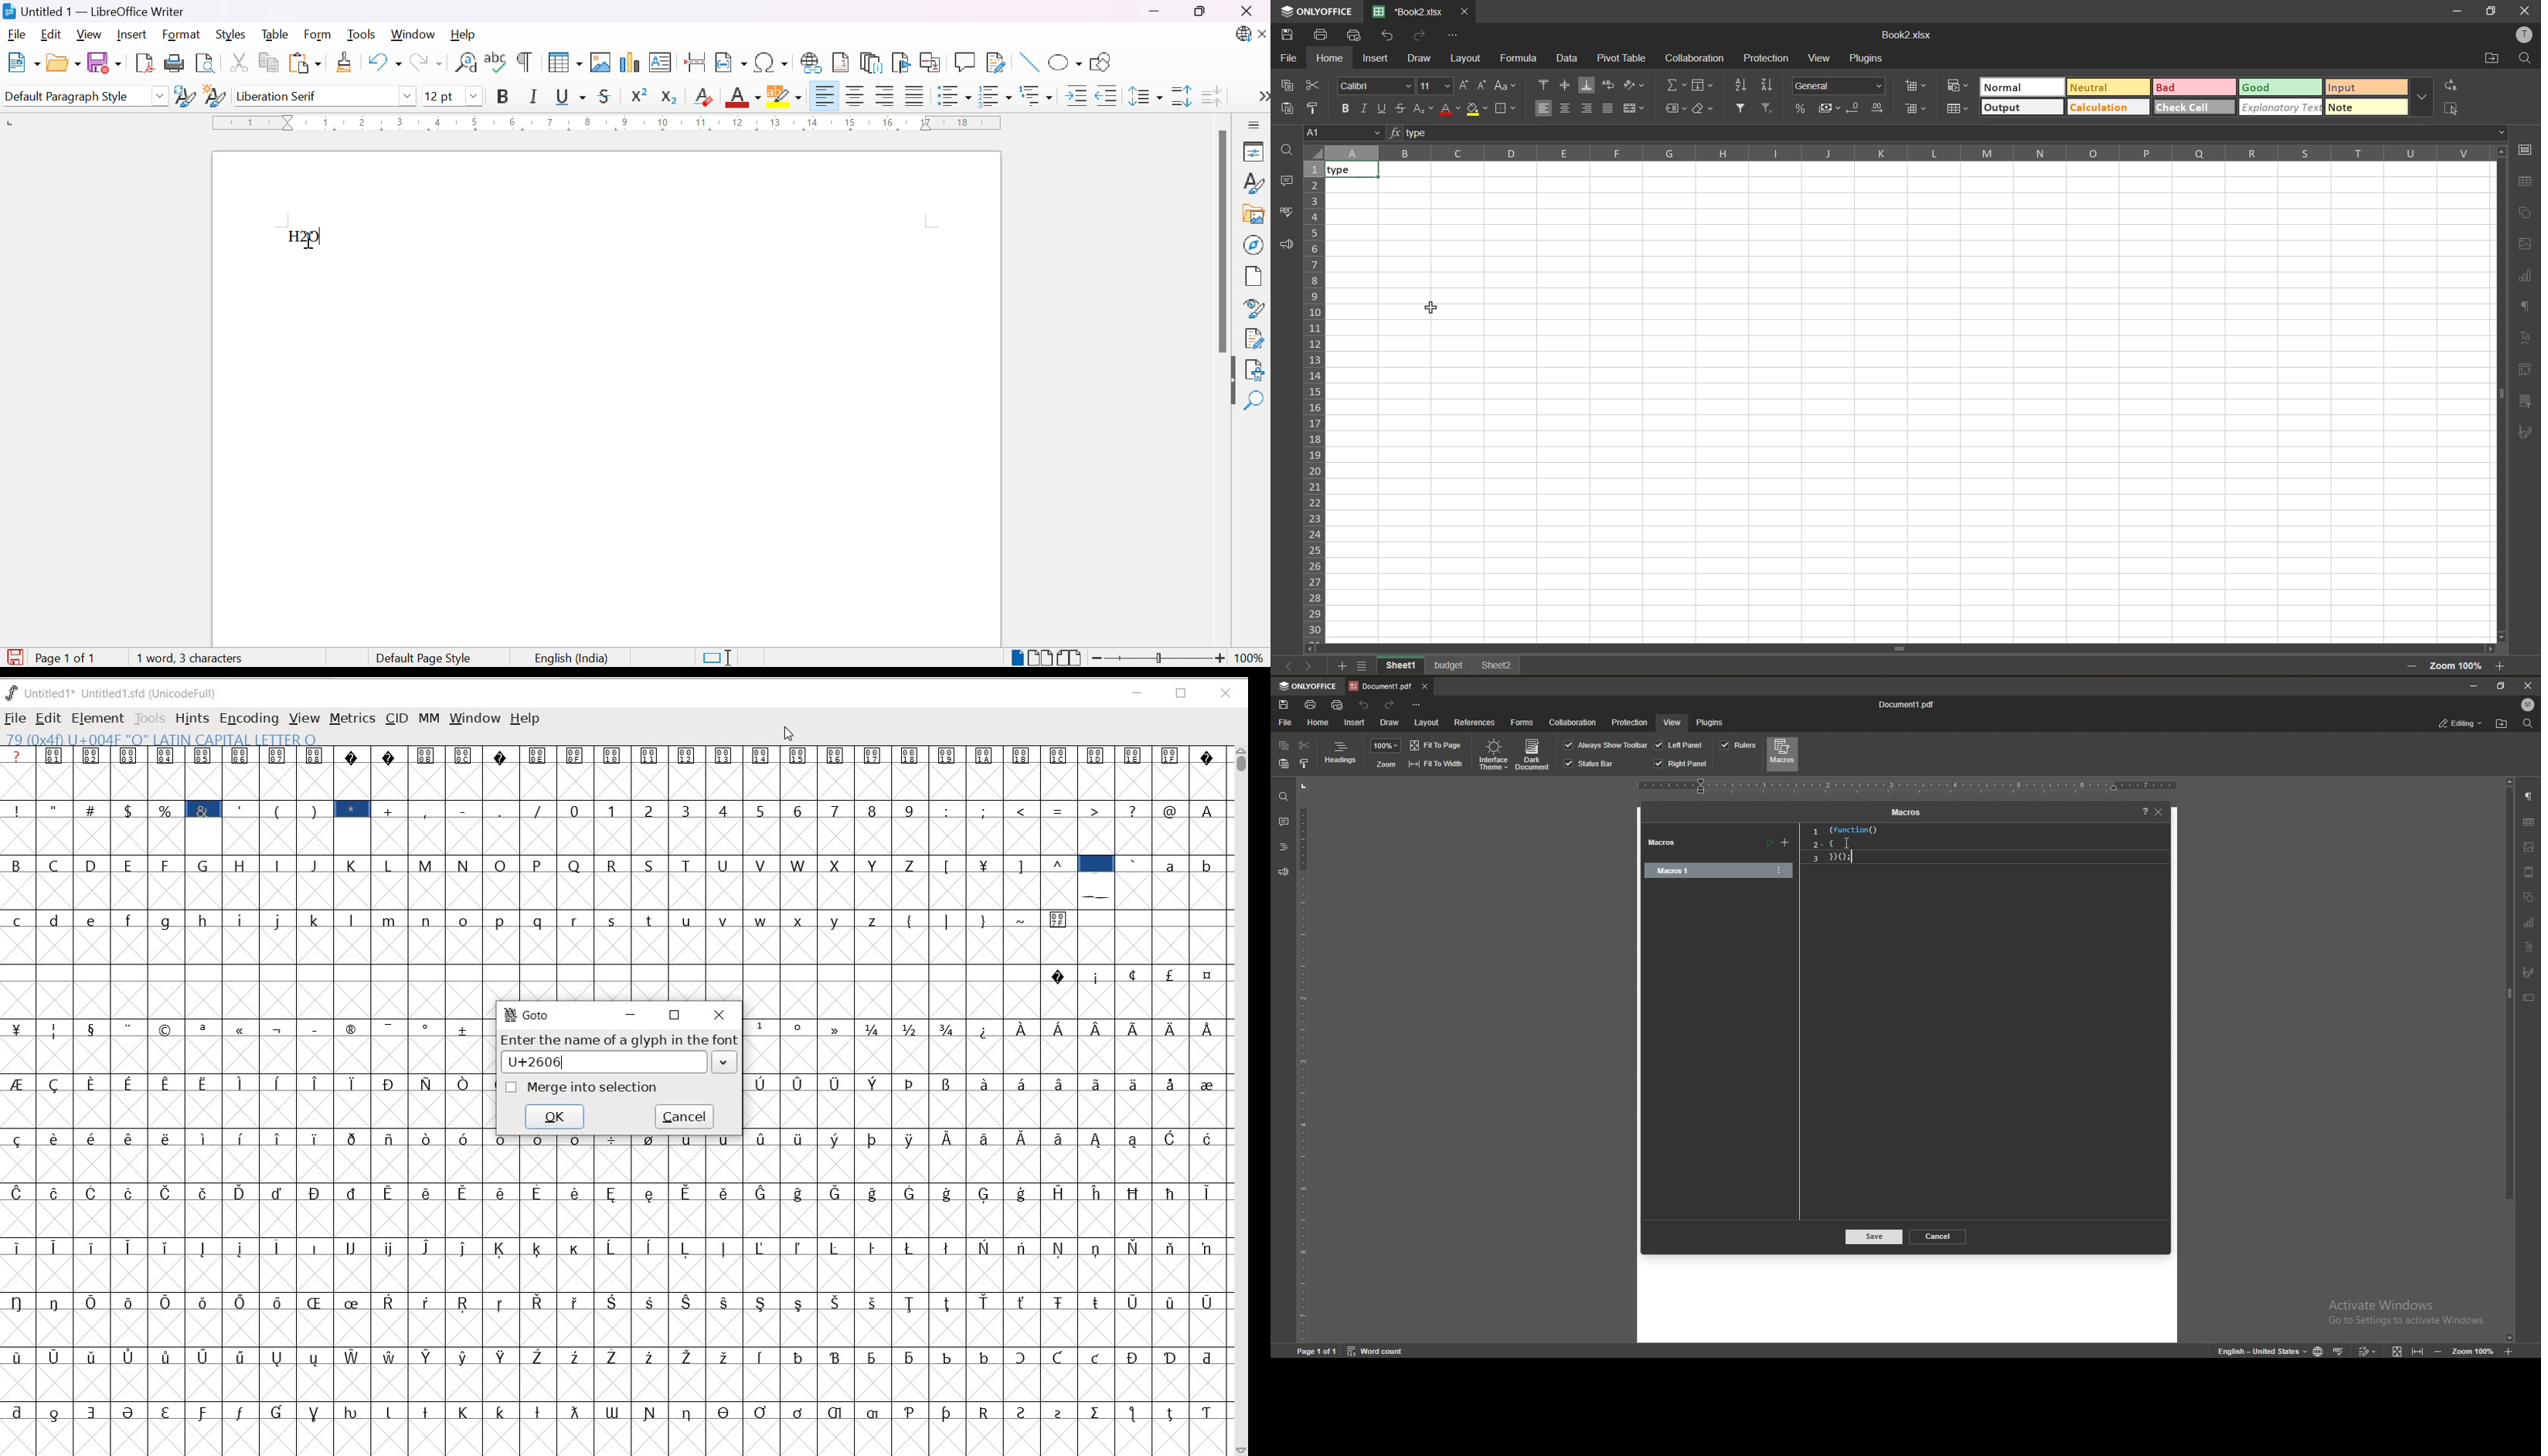 This screenshot has width=2548, height=1456. Describe the element at coordinates (660, 62) in the screenshot. I see `Insert text box` at that location.